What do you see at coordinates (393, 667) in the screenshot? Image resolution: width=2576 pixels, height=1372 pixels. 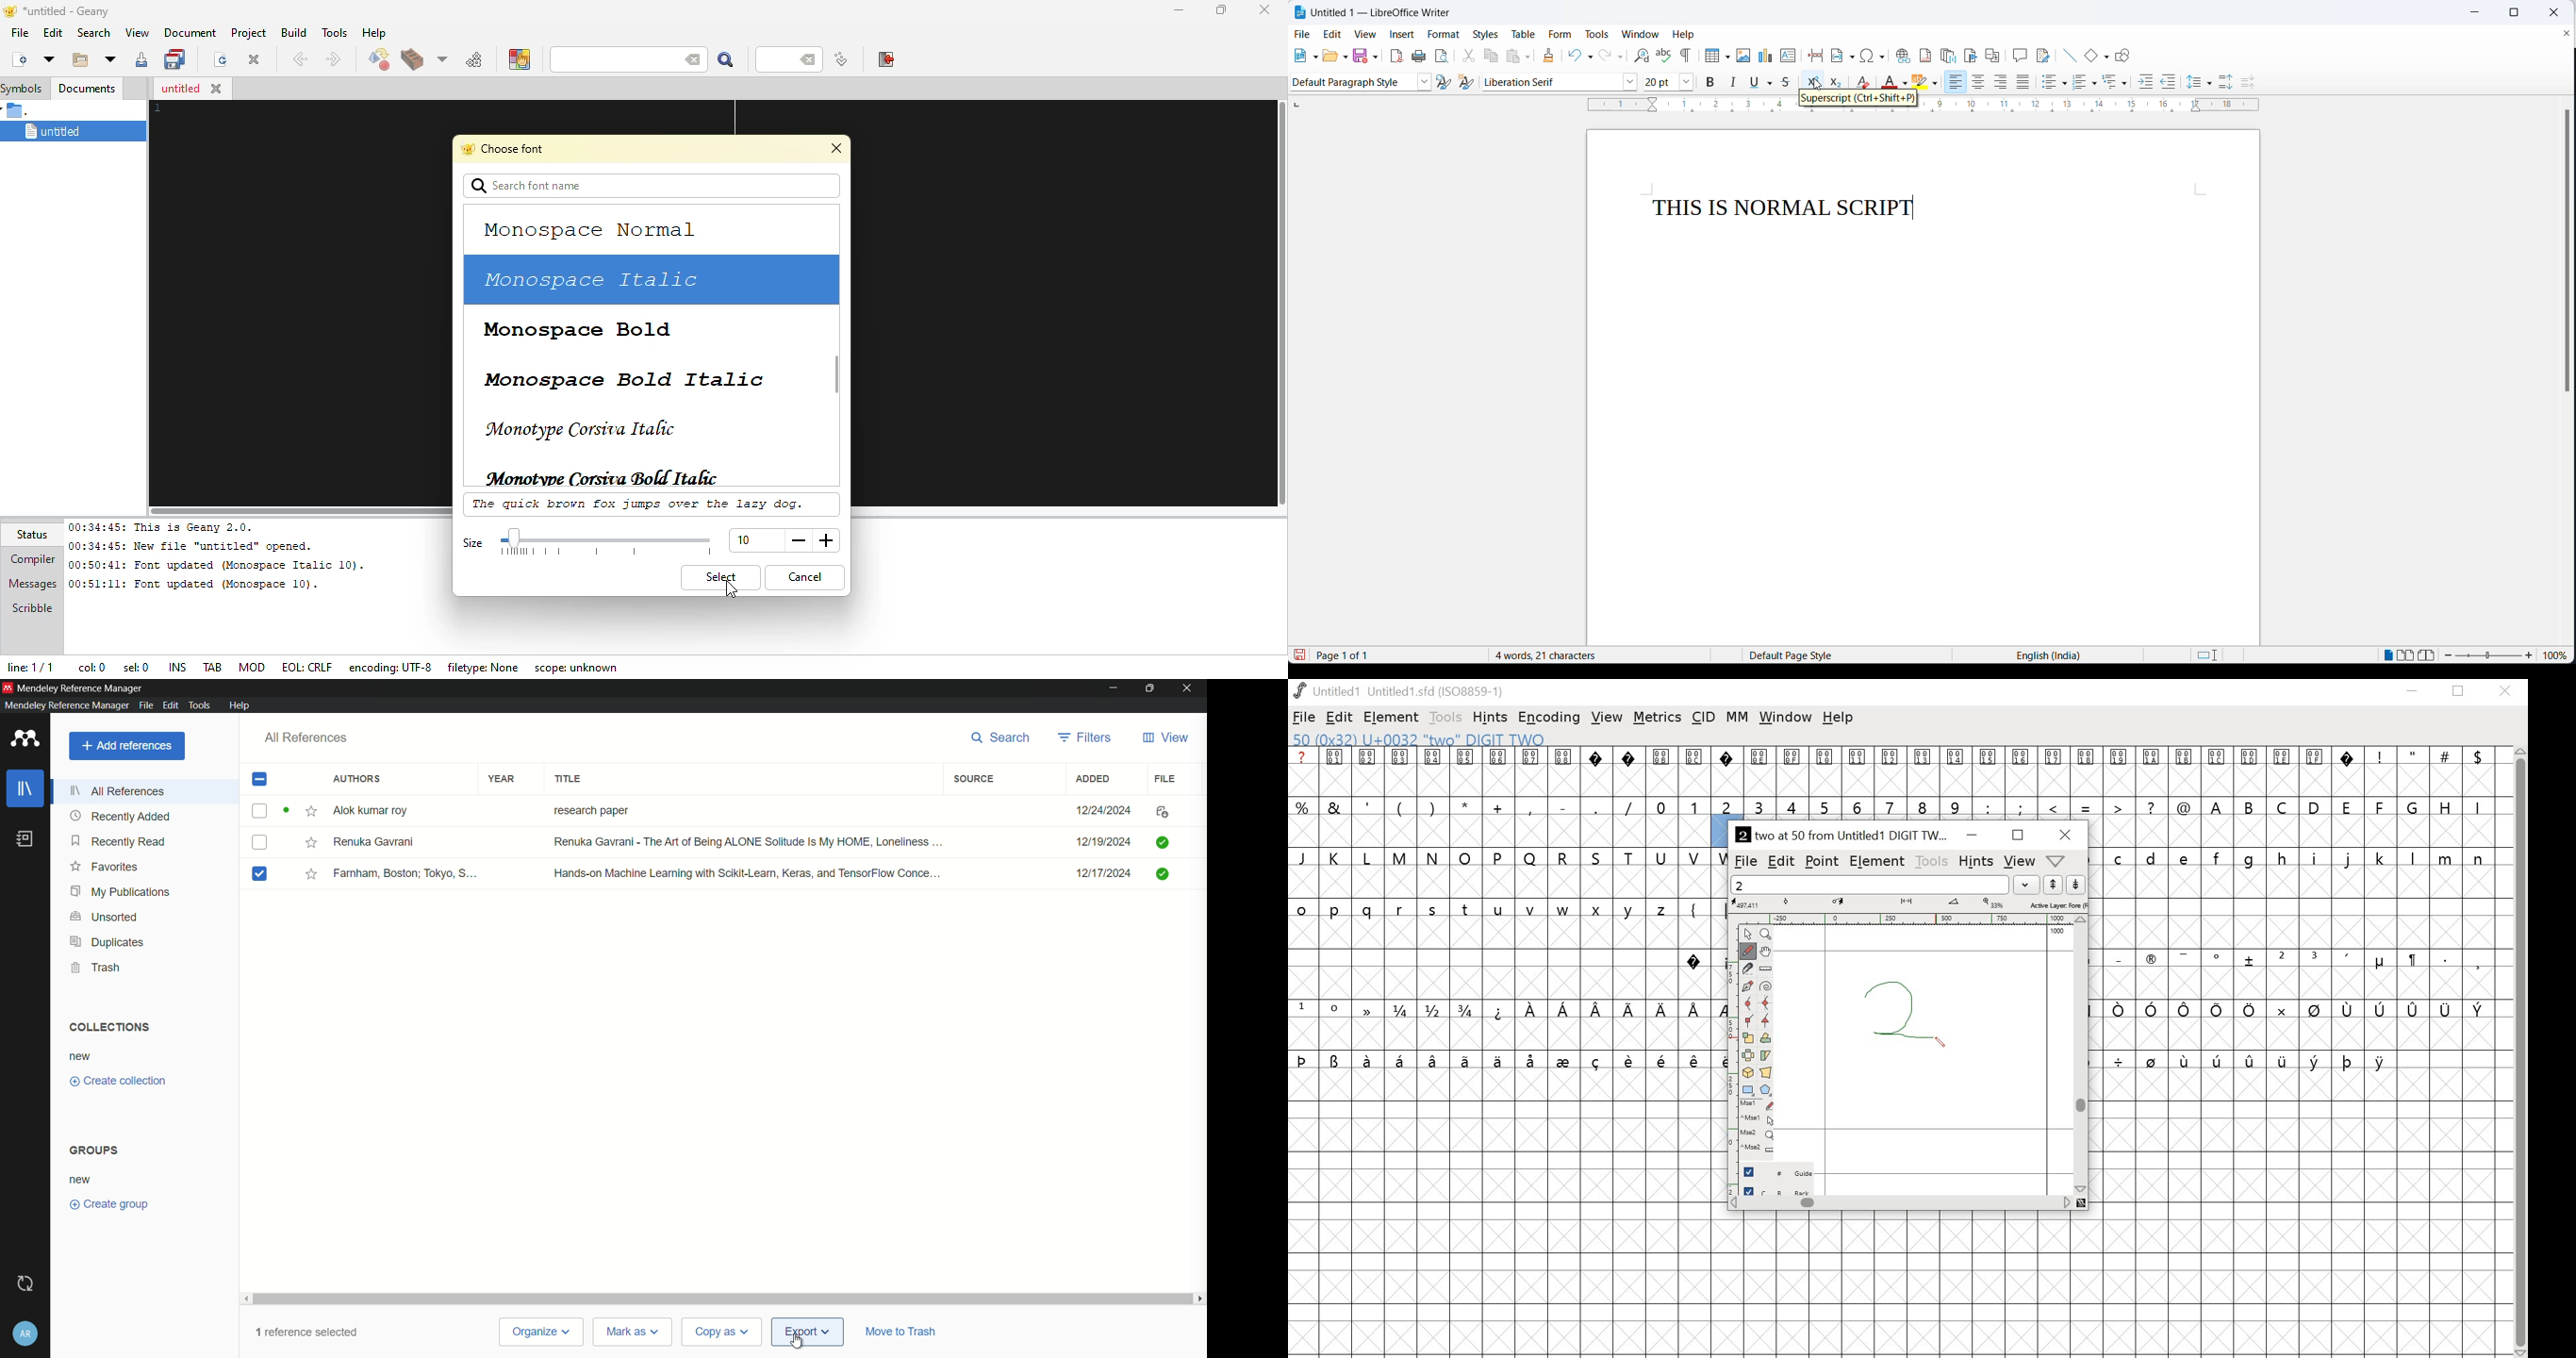 I see `encoding: UTF- 8` at bounding box center [393, 667].